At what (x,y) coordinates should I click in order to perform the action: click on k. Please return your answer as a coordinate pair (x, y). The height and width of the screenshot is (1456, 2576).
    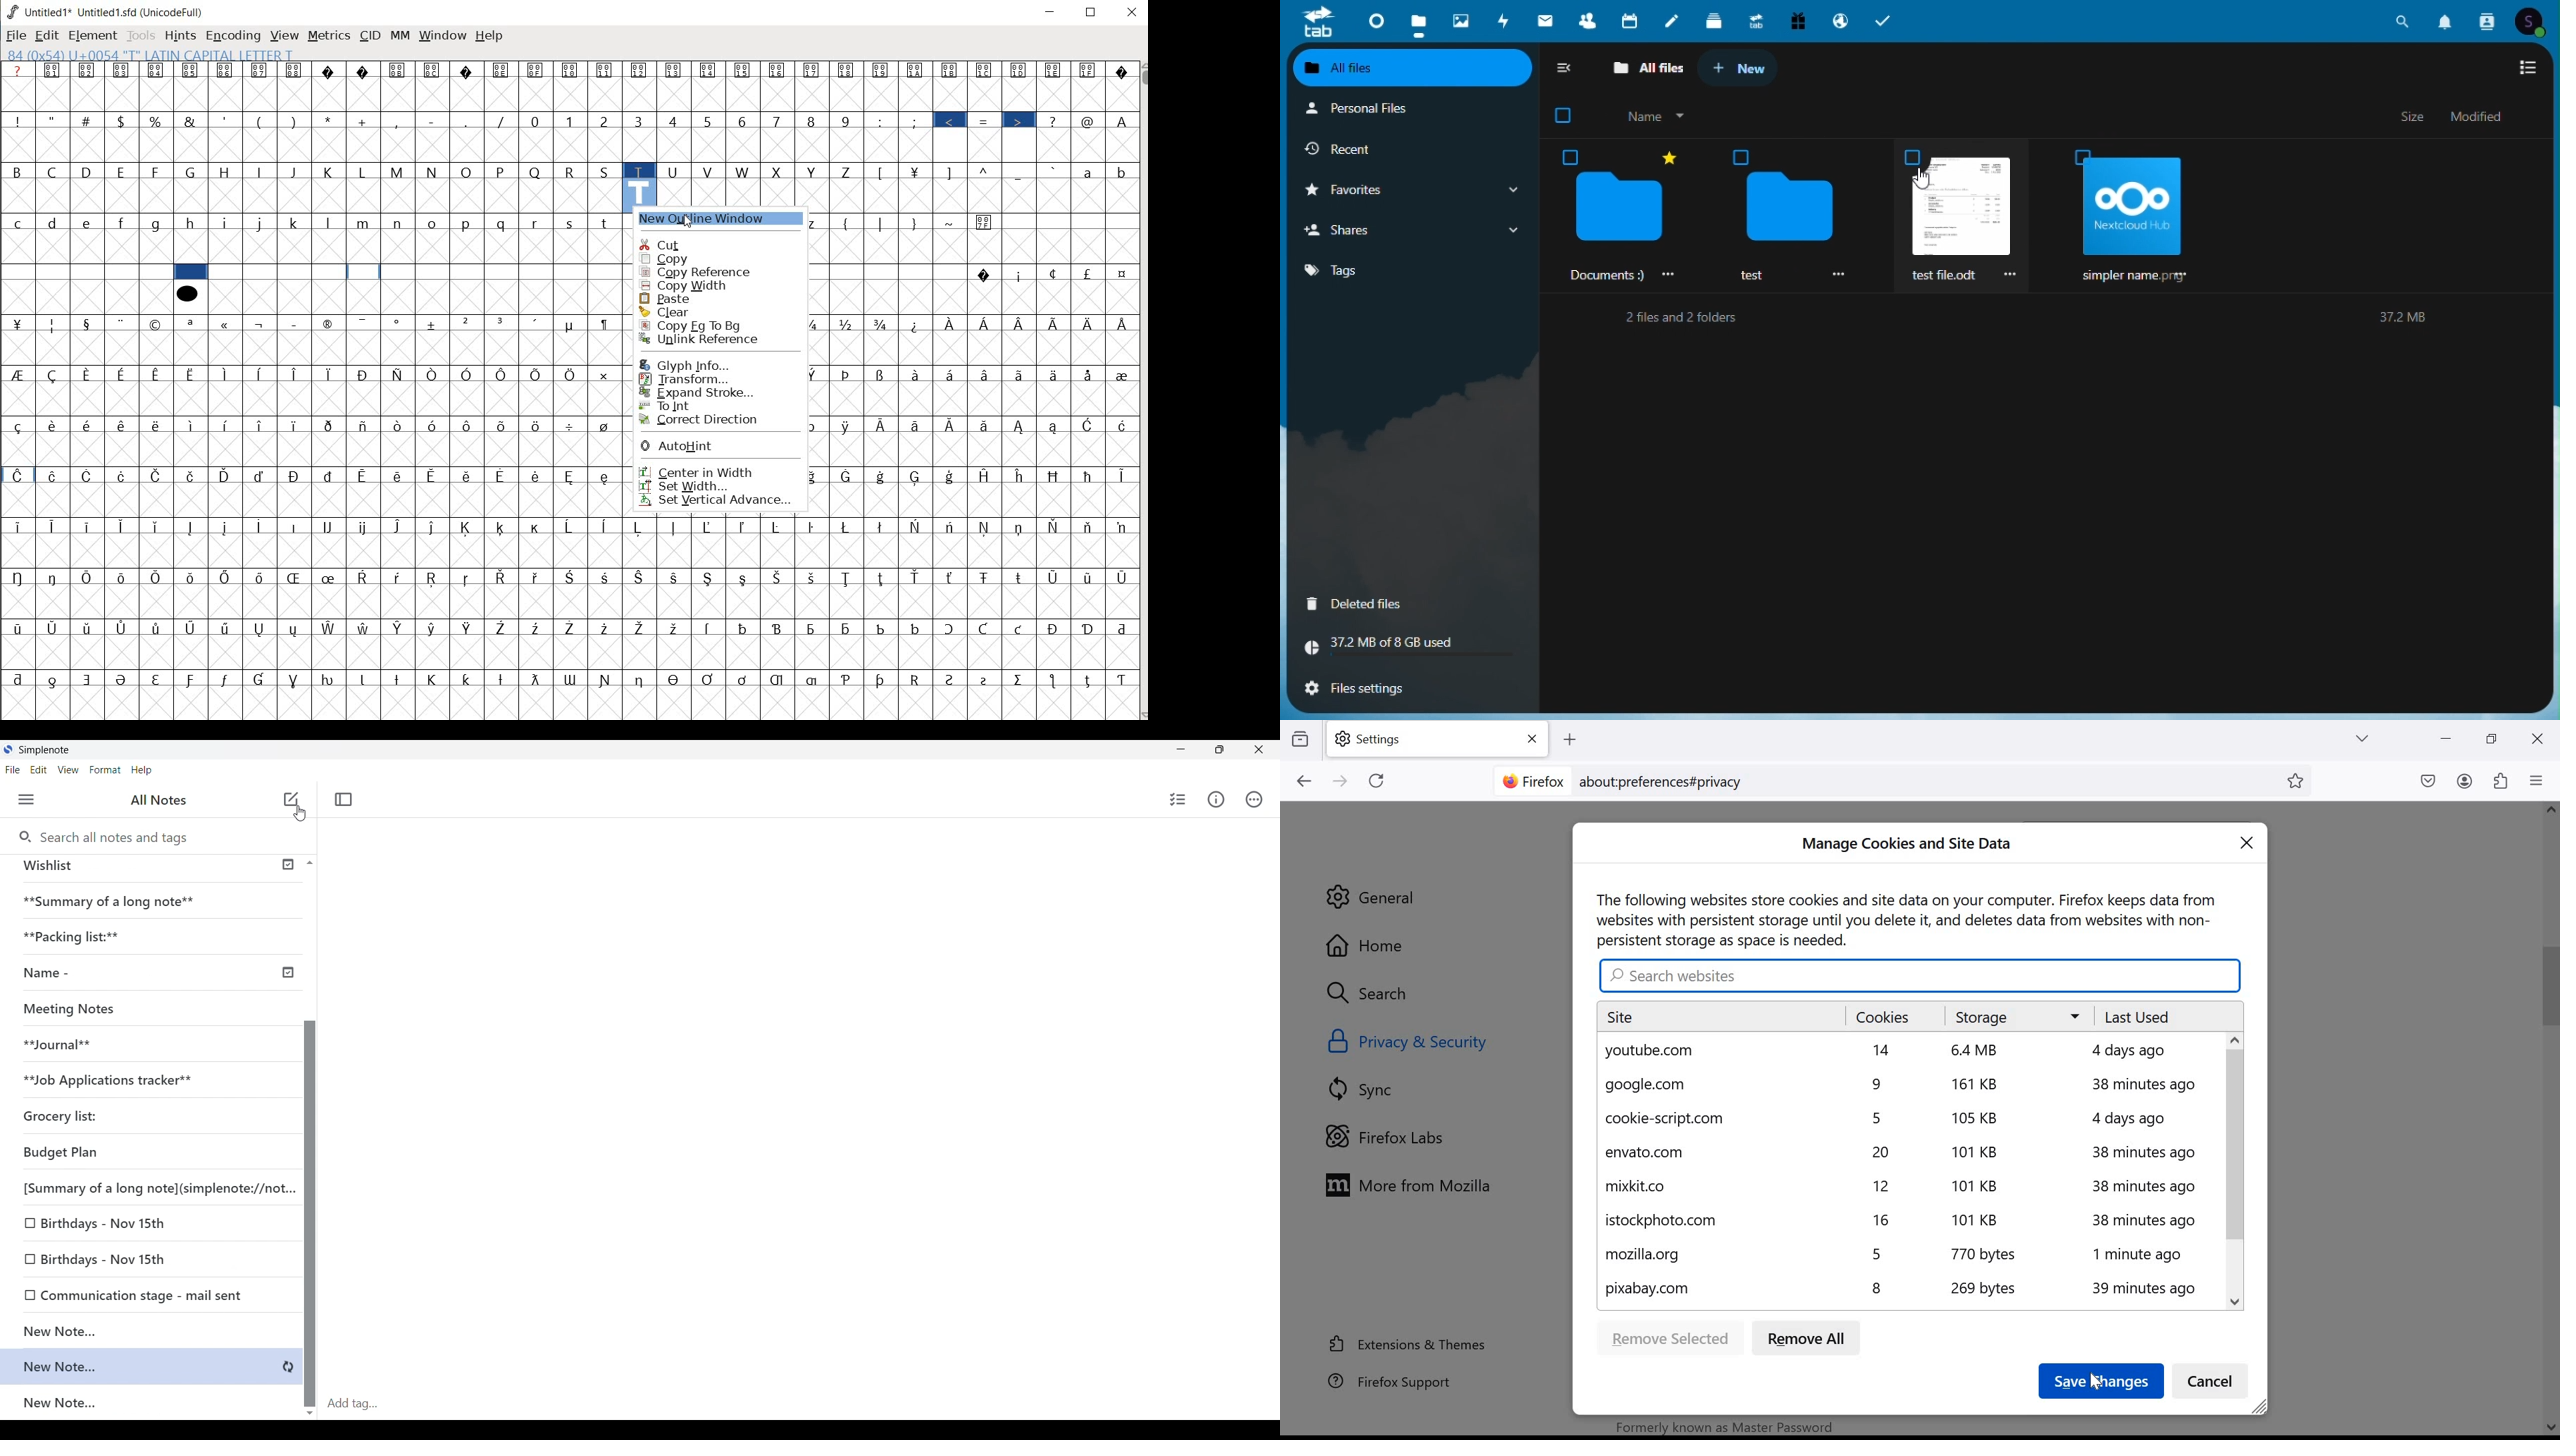
    Looking at the image, I should click on (294, 222).